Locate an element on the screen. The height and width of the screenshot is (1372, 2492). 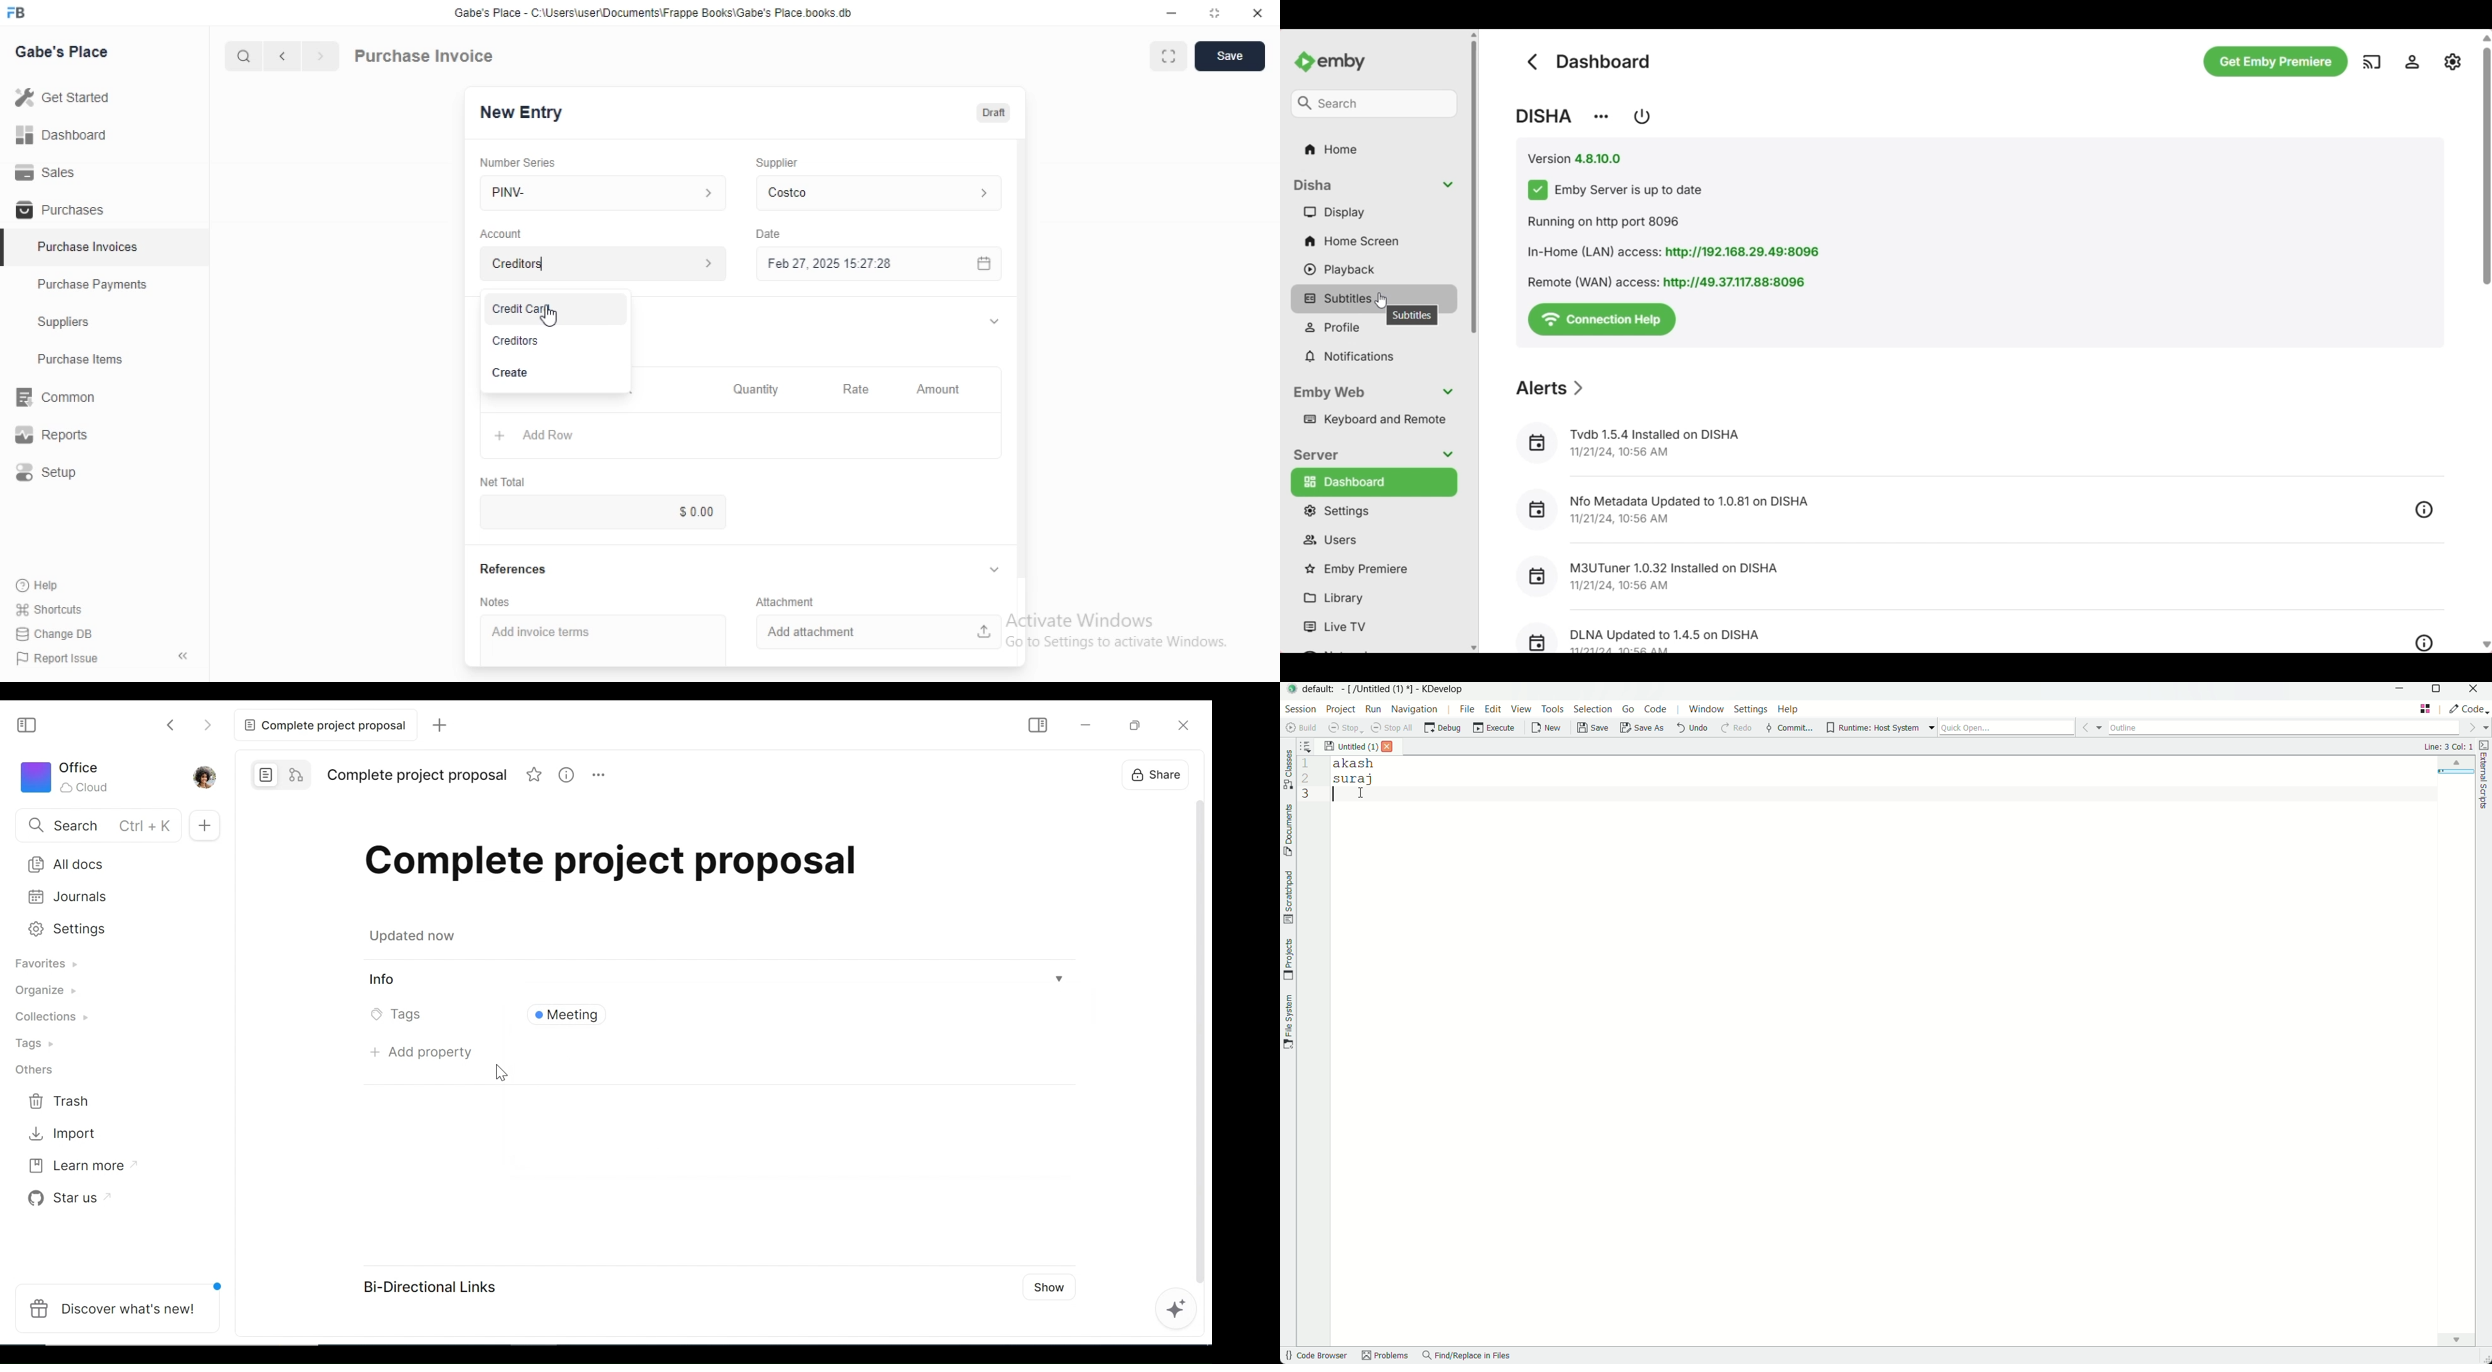
Close is located at coordinates (1258, 13).